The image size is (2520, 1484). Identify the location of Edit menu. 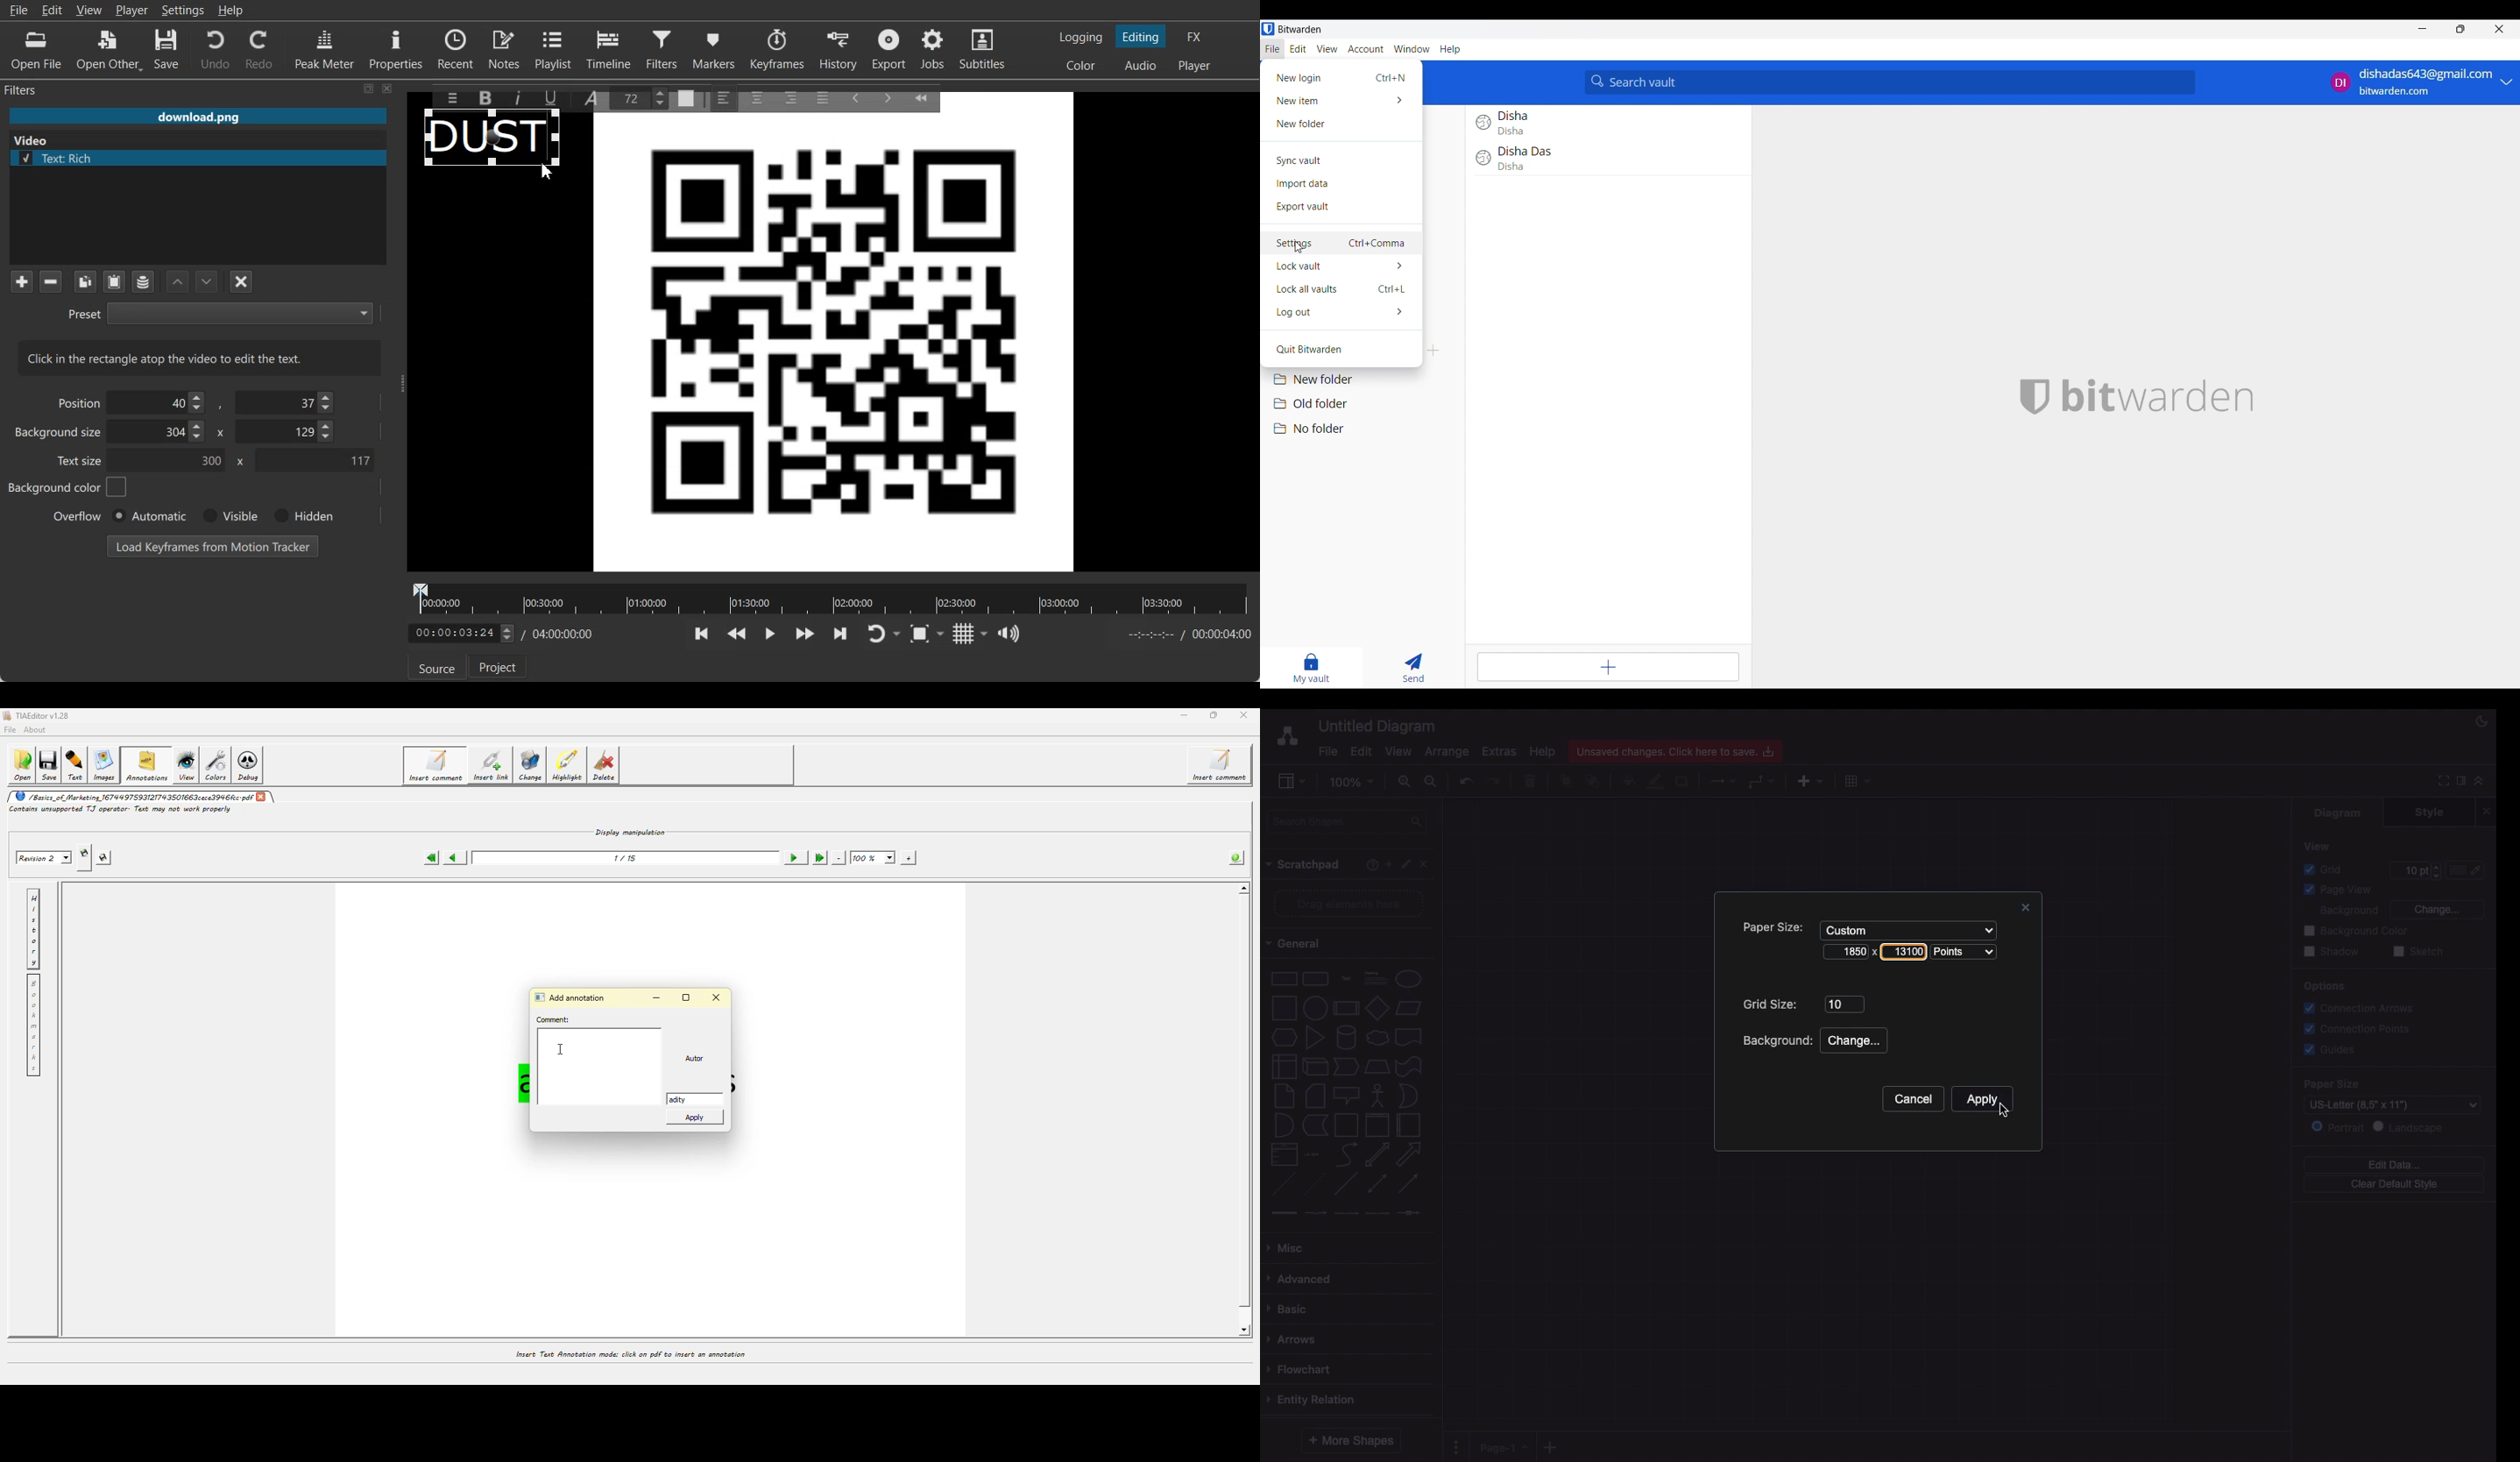
(1298, 49).